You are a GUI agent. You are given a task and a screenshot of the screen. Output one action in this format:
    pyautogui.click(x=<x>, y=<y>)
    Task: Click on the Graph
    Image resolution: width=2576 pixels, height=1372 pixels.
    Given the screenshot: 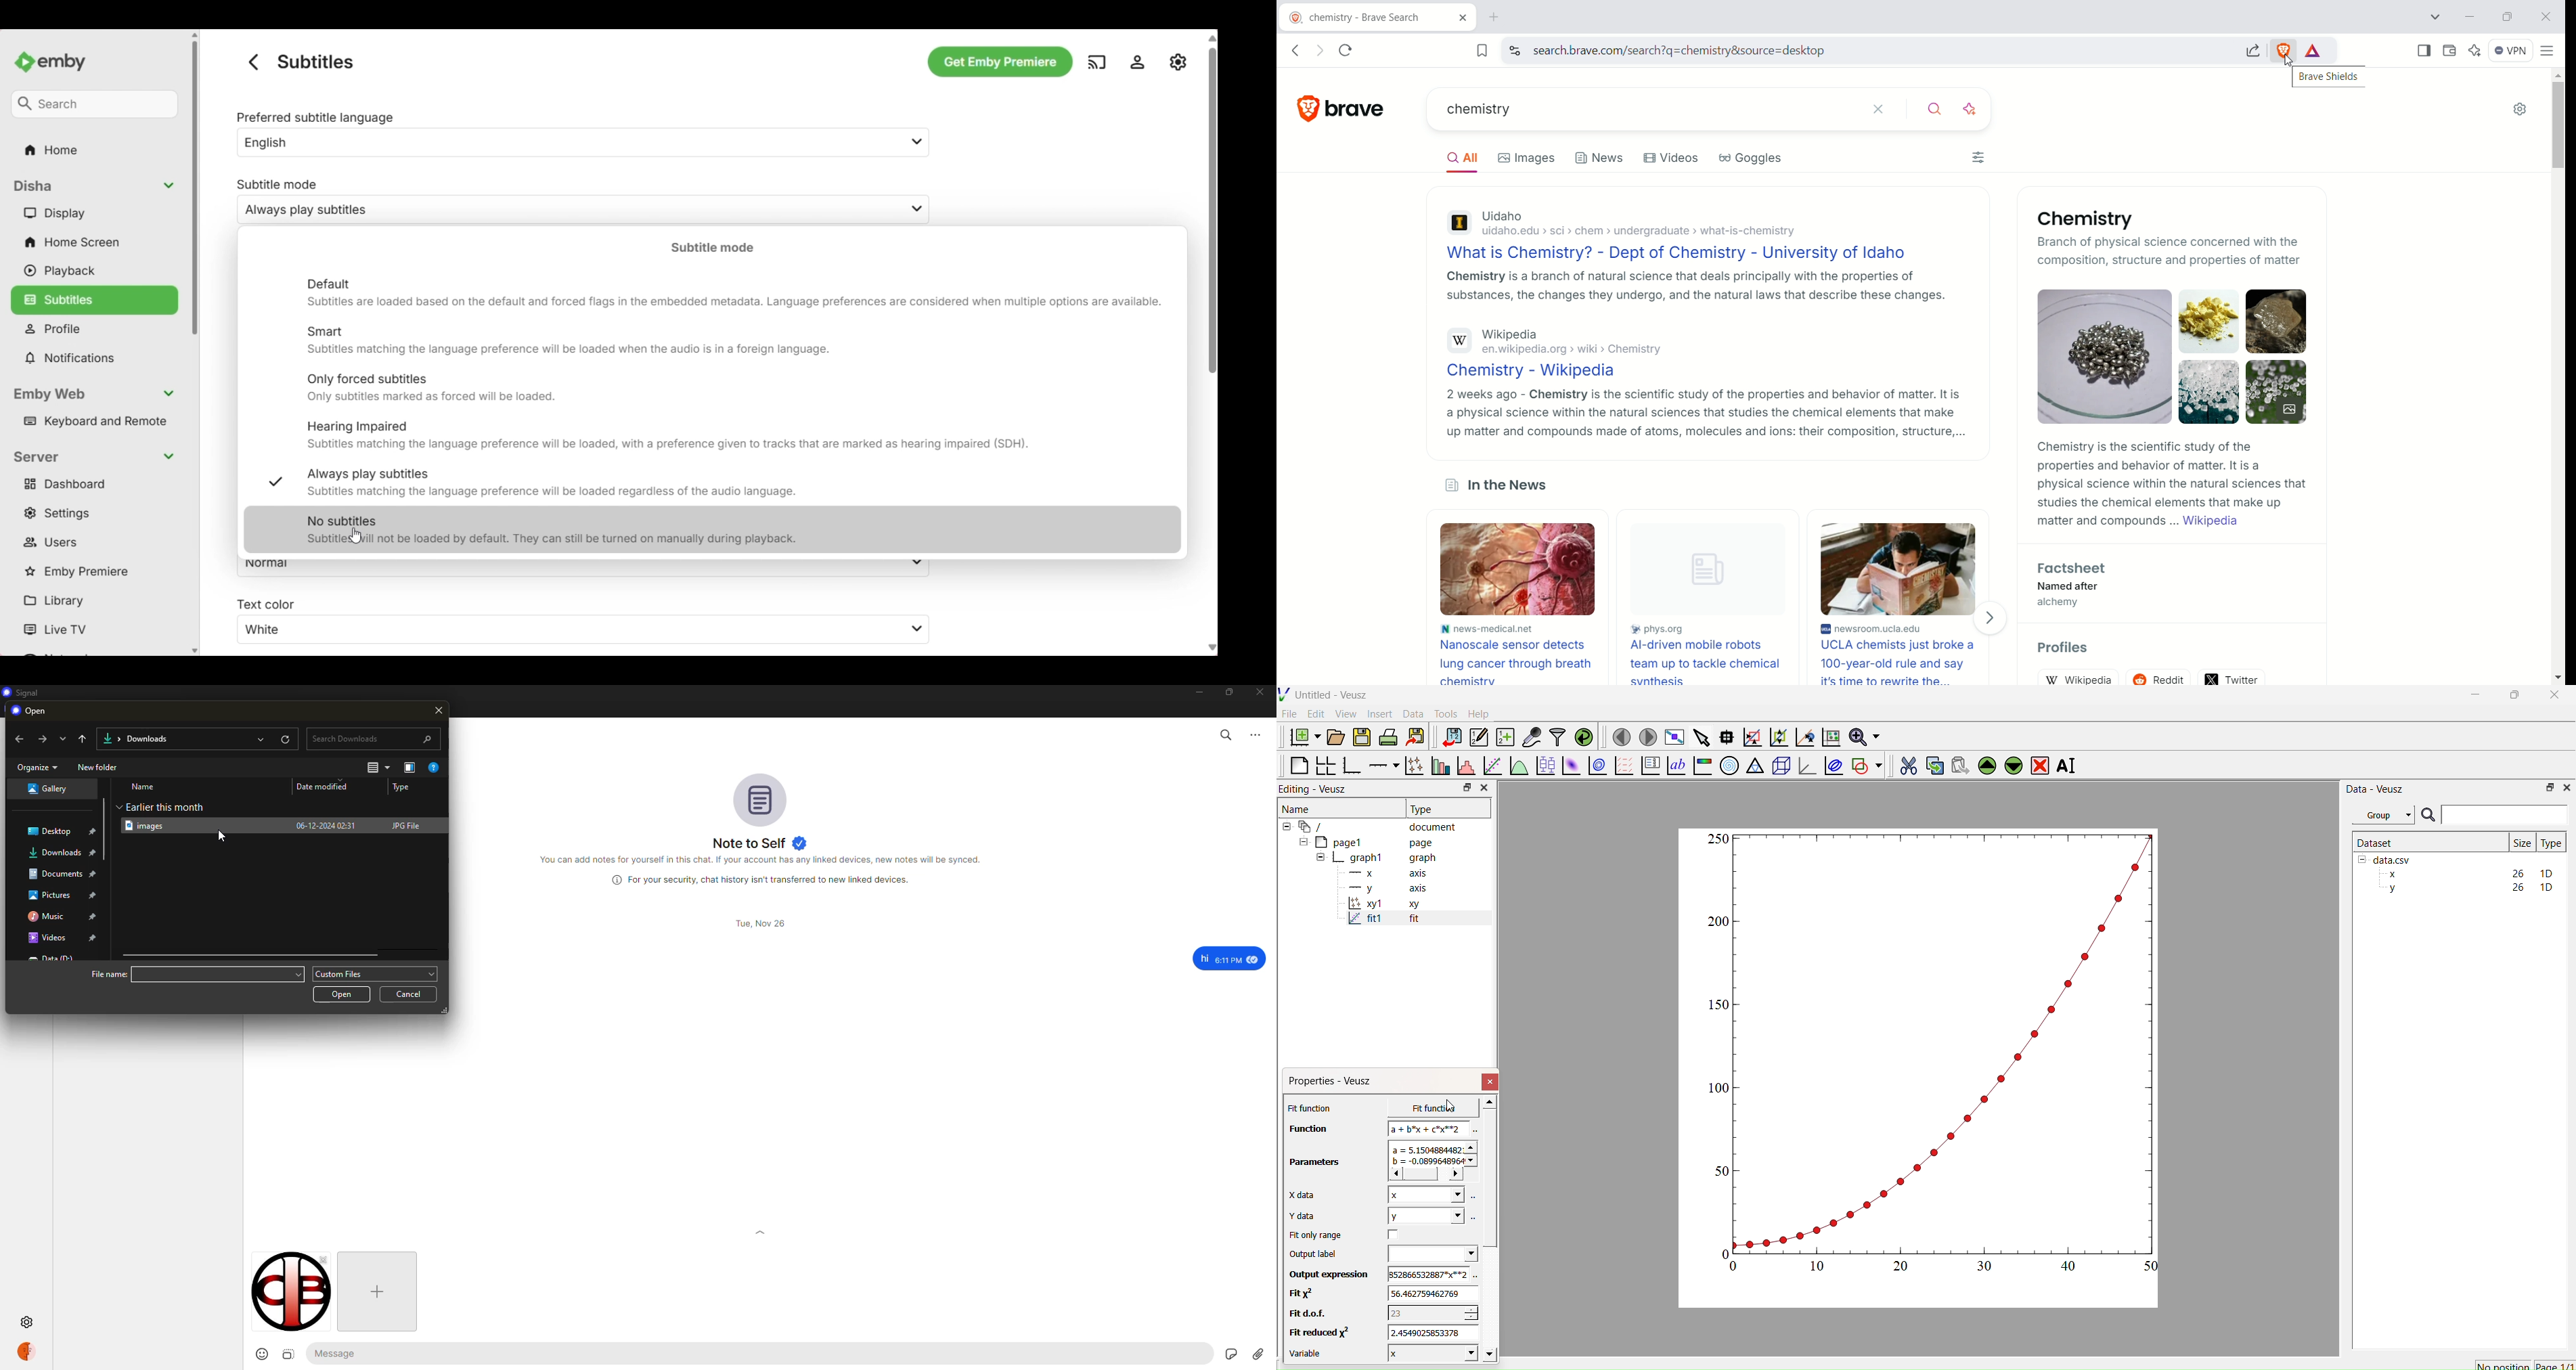 What is the action you would take?
    pyautogui.click(x=1935, y=1052)
    